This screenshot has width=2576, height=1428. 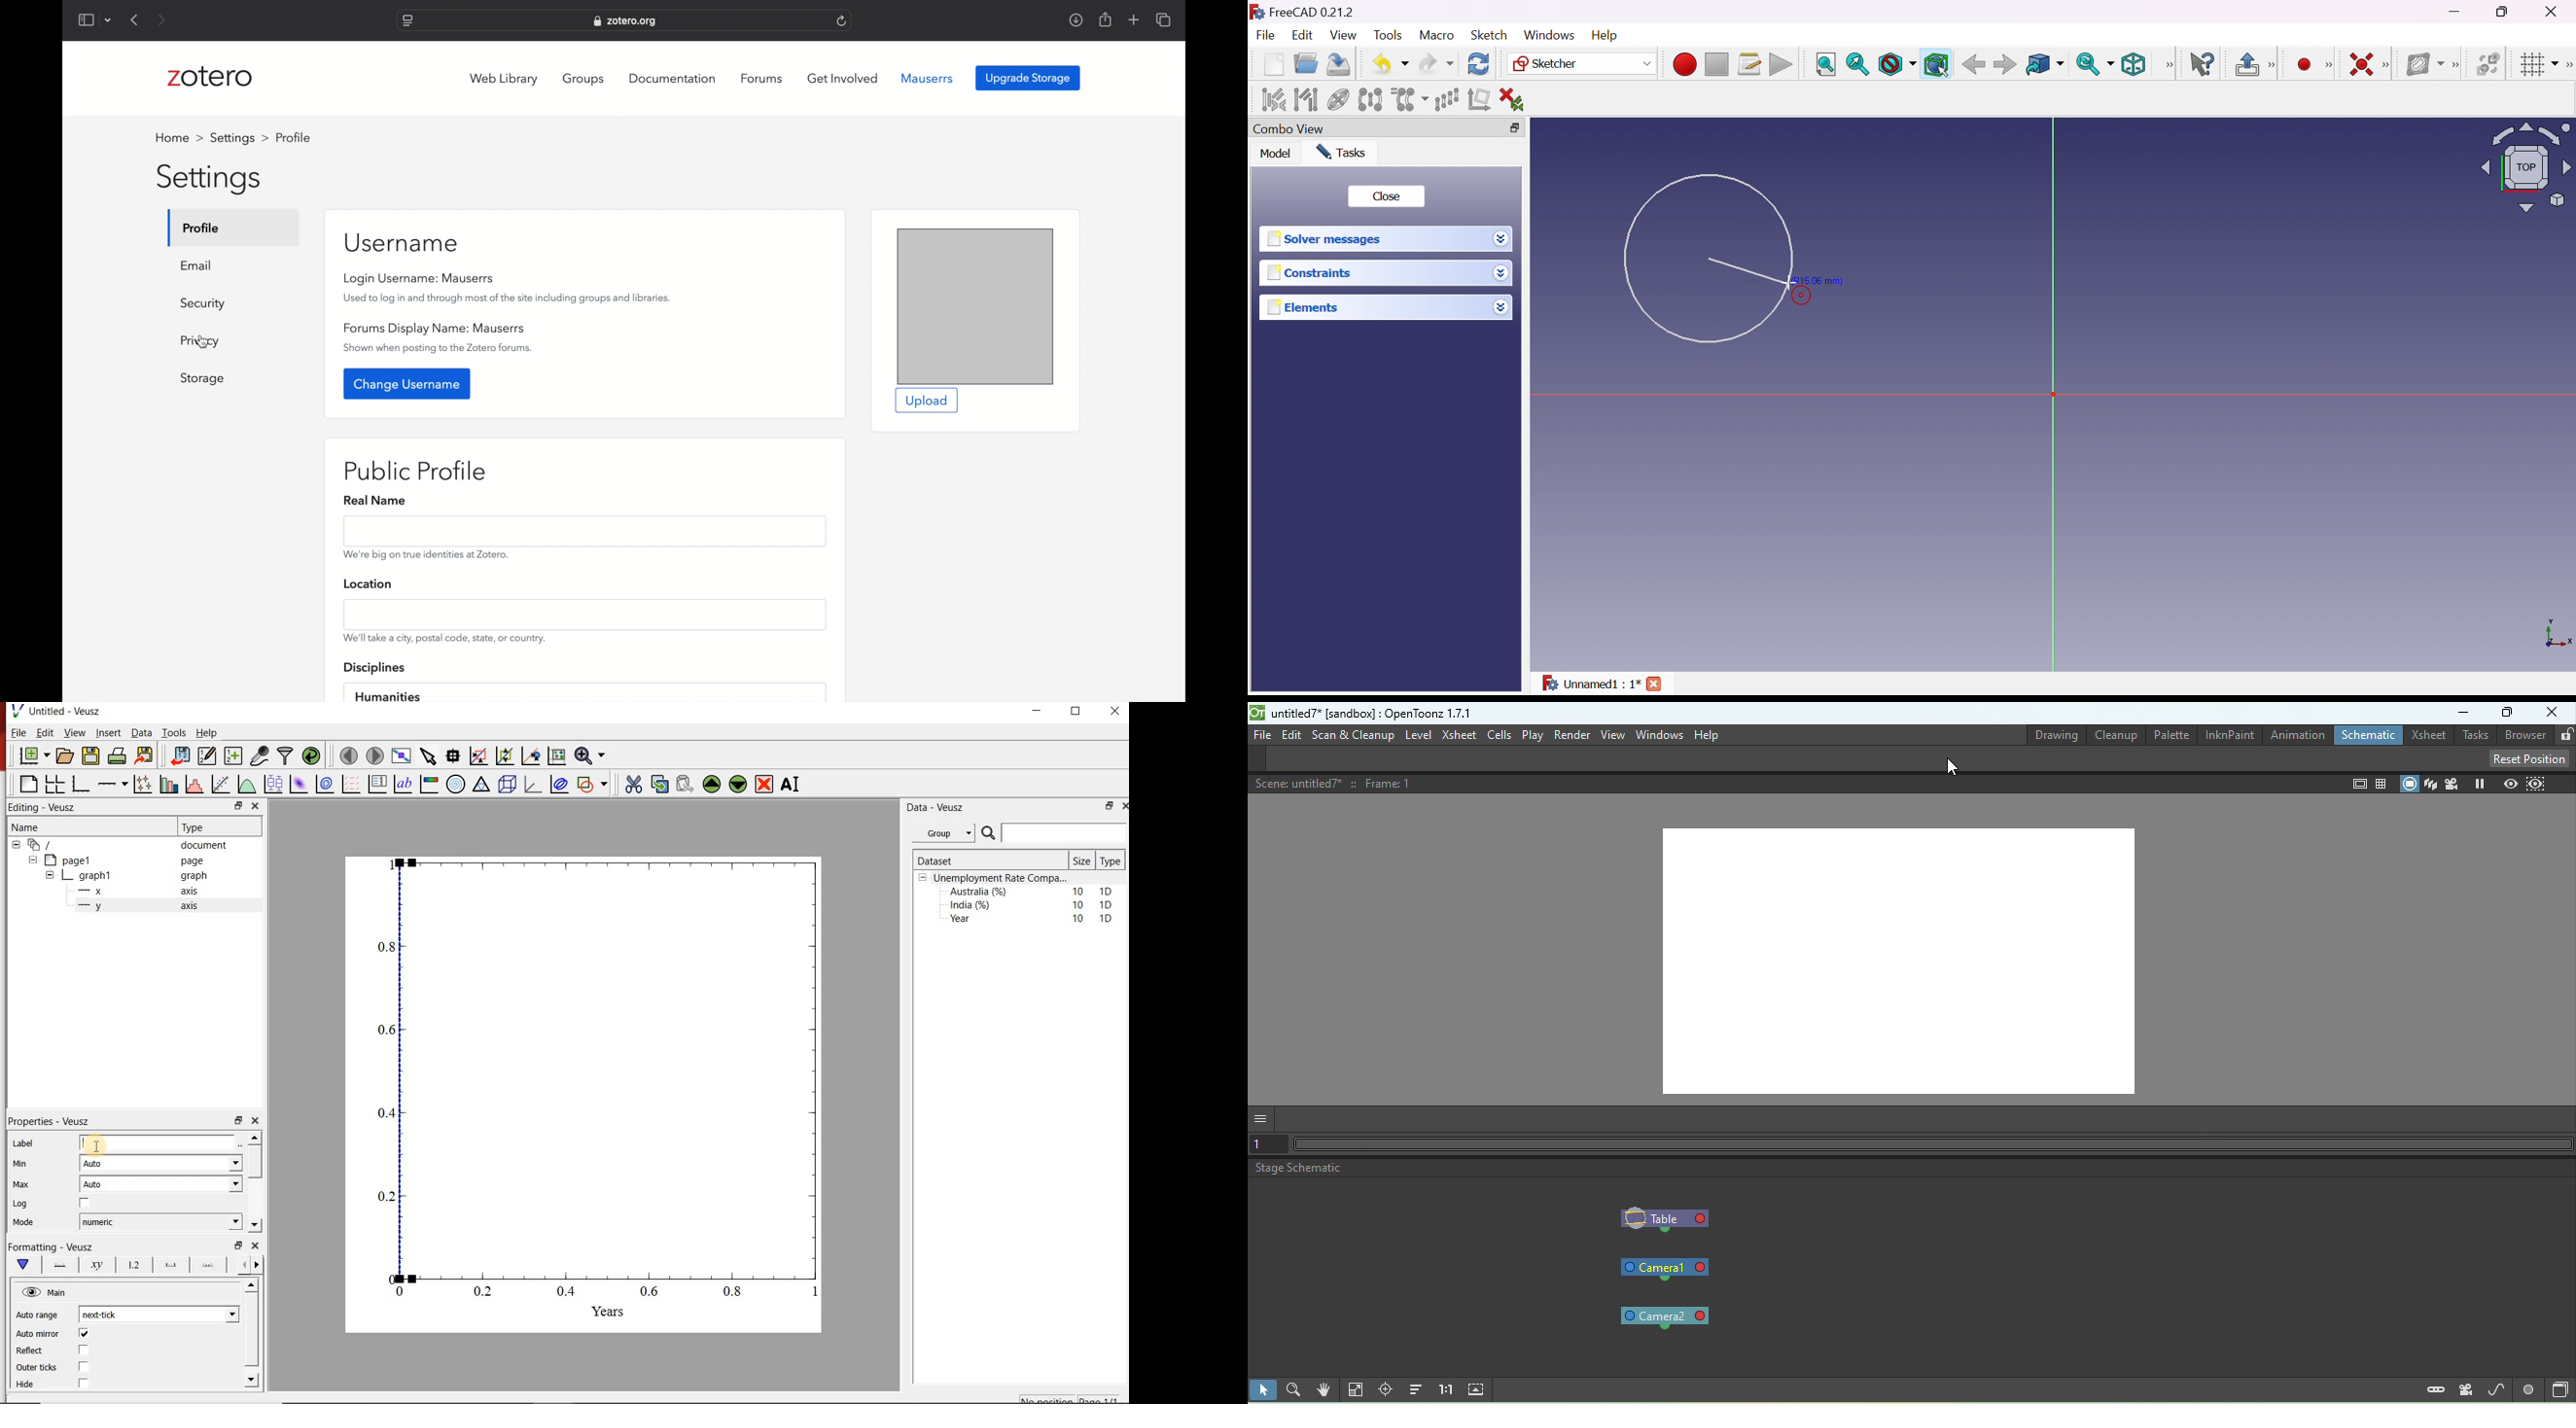 What do you see at coordinates (446, 639) in the screenshot?
I see `we'll take a city, postal code, state or country` at bounding box center [446, 639].